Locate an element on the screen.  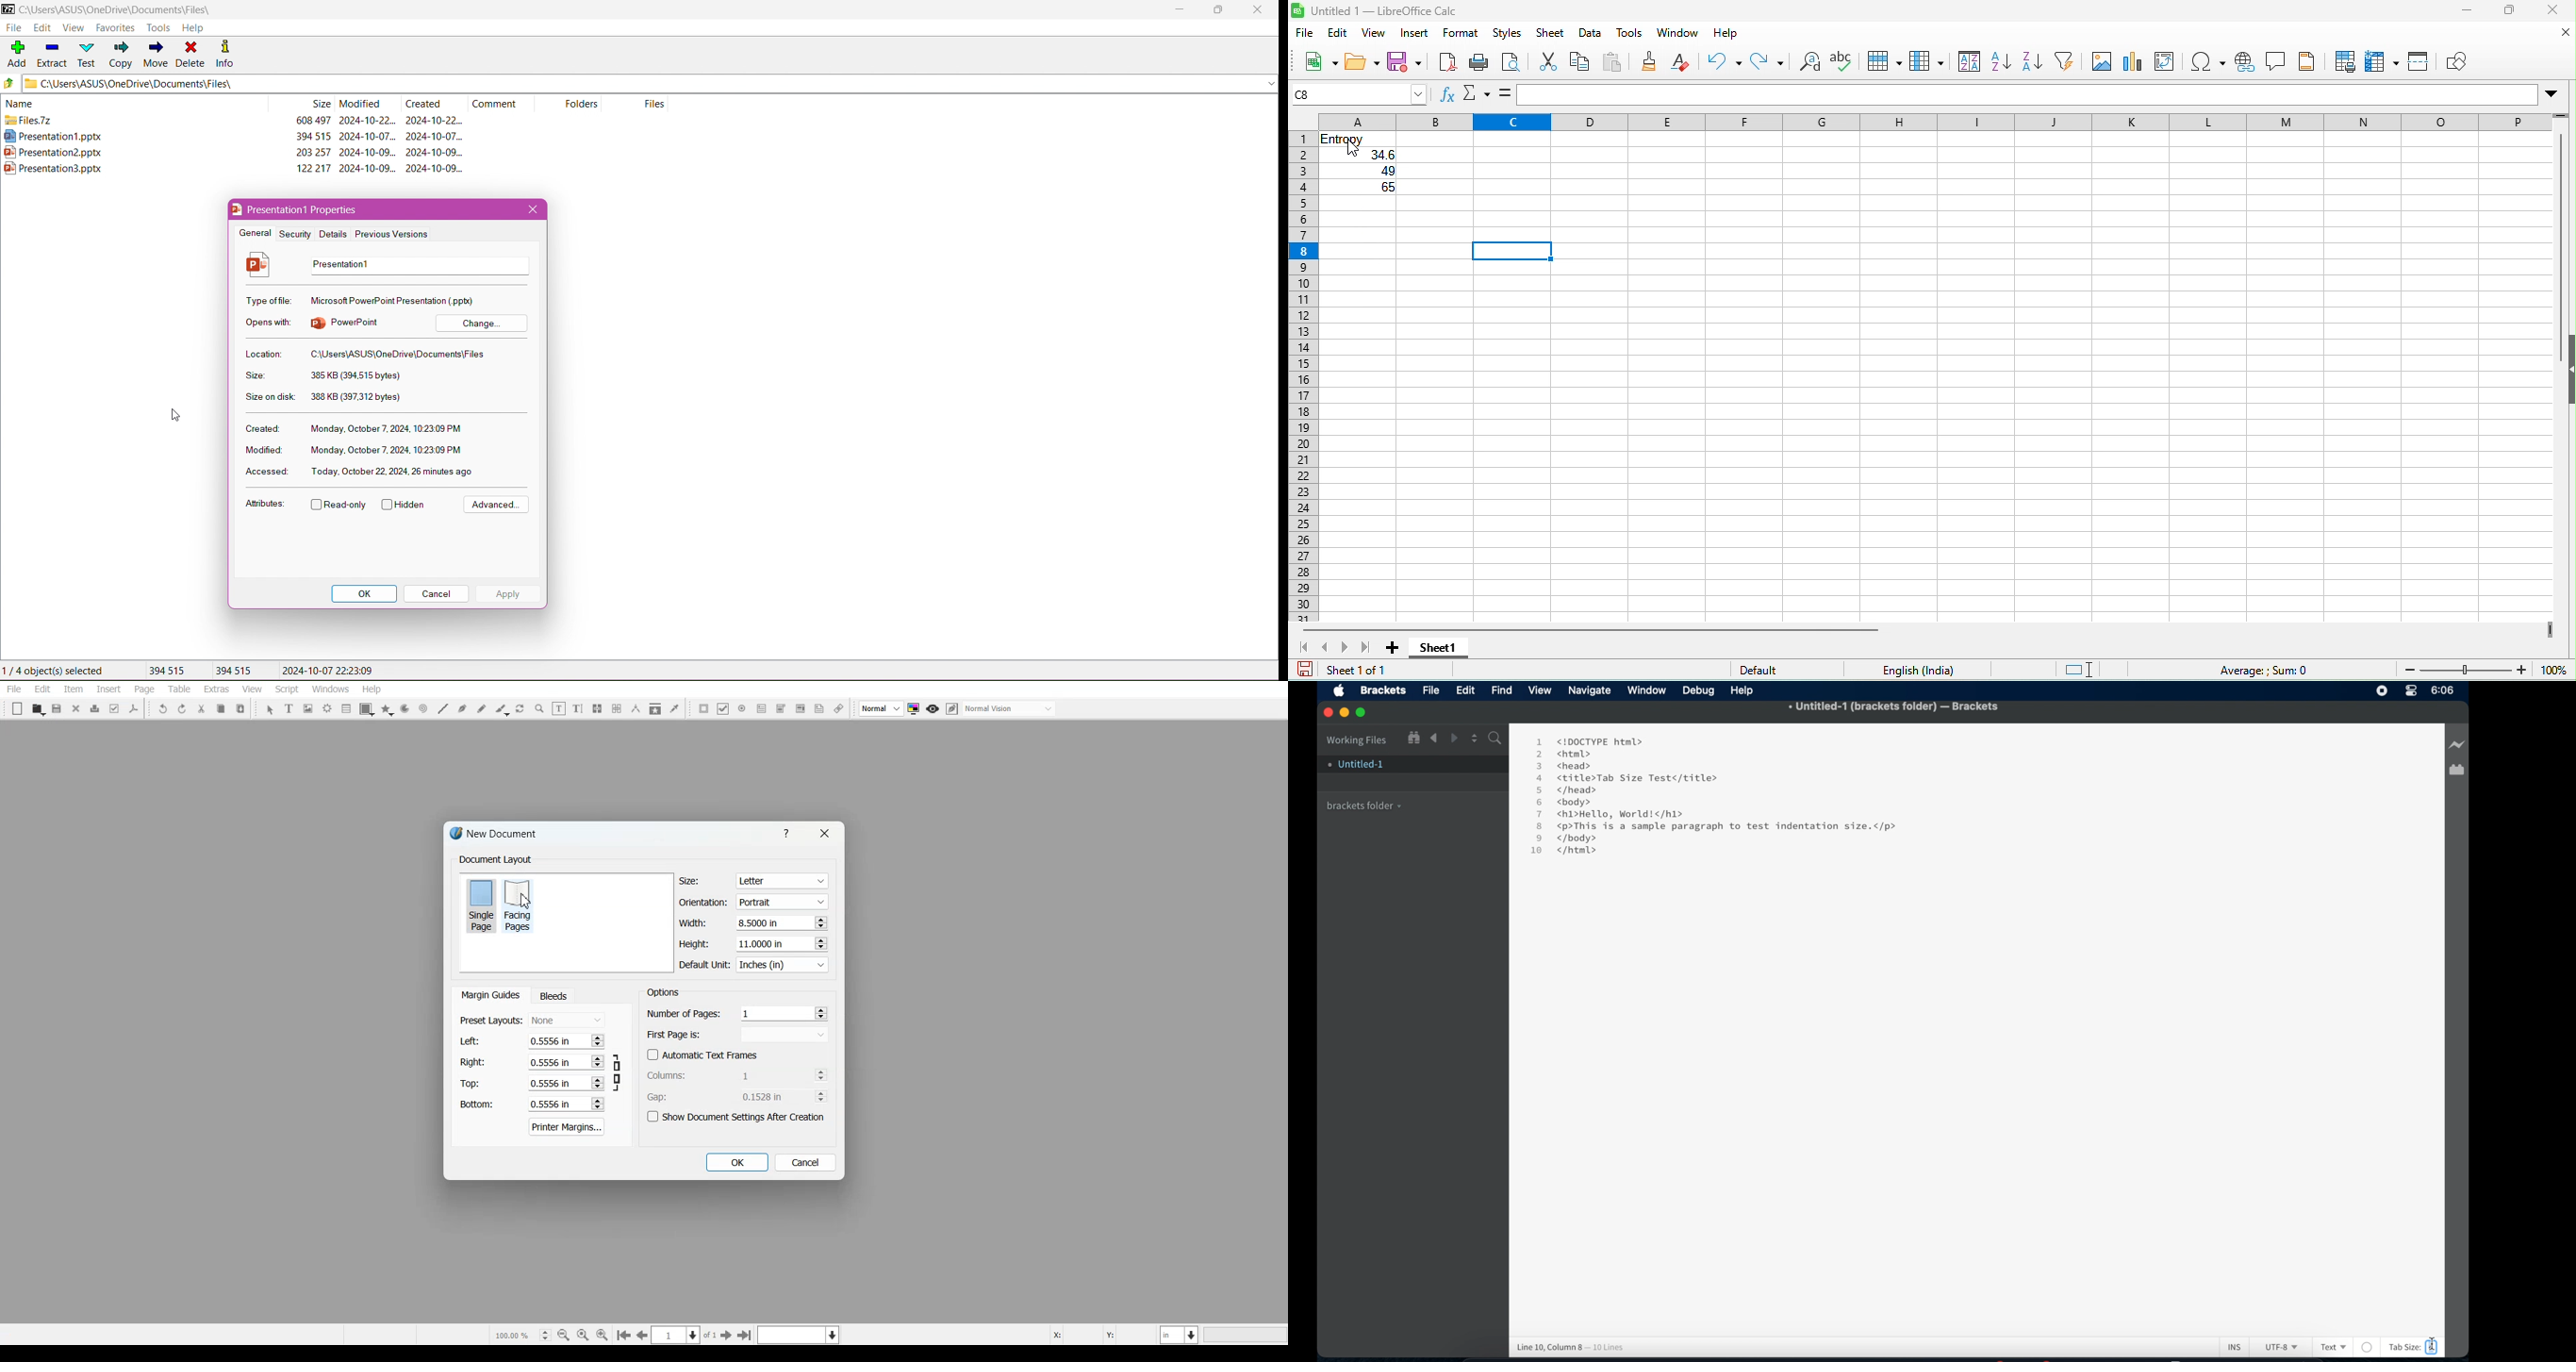
0.5556 in is located at coordinates (551, 1105).